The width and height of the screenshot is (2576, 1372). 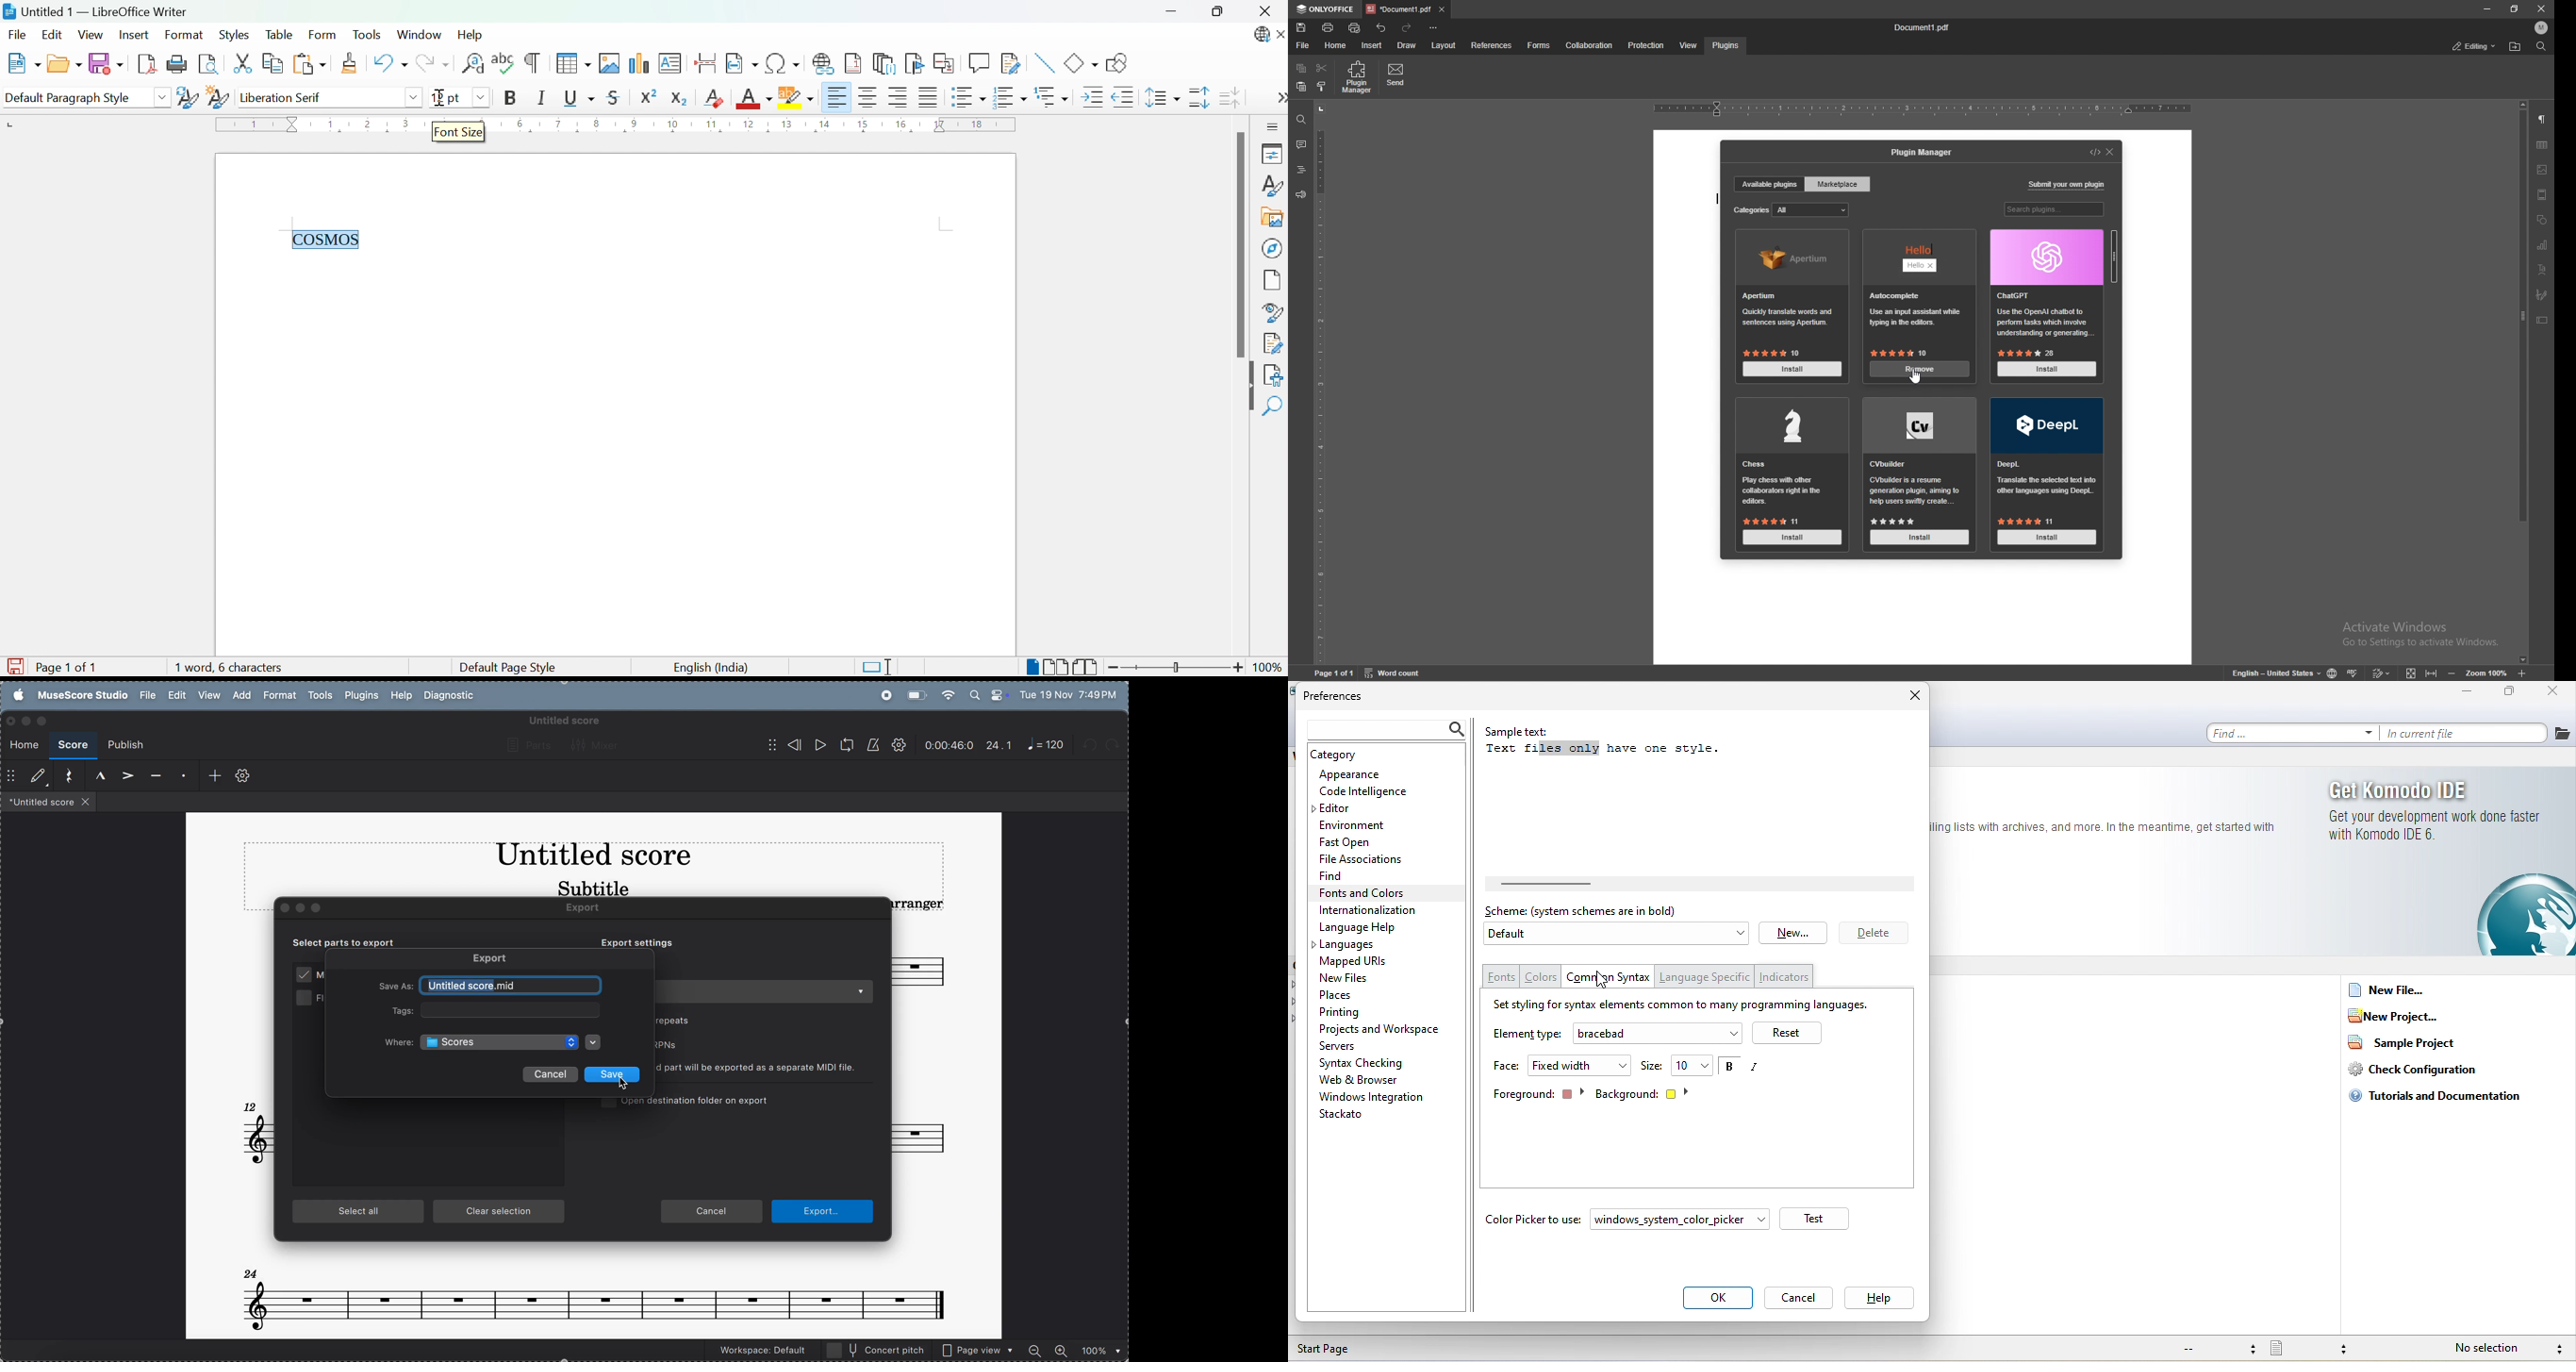 I want to click on Drop down, so click(x=477, y=97).